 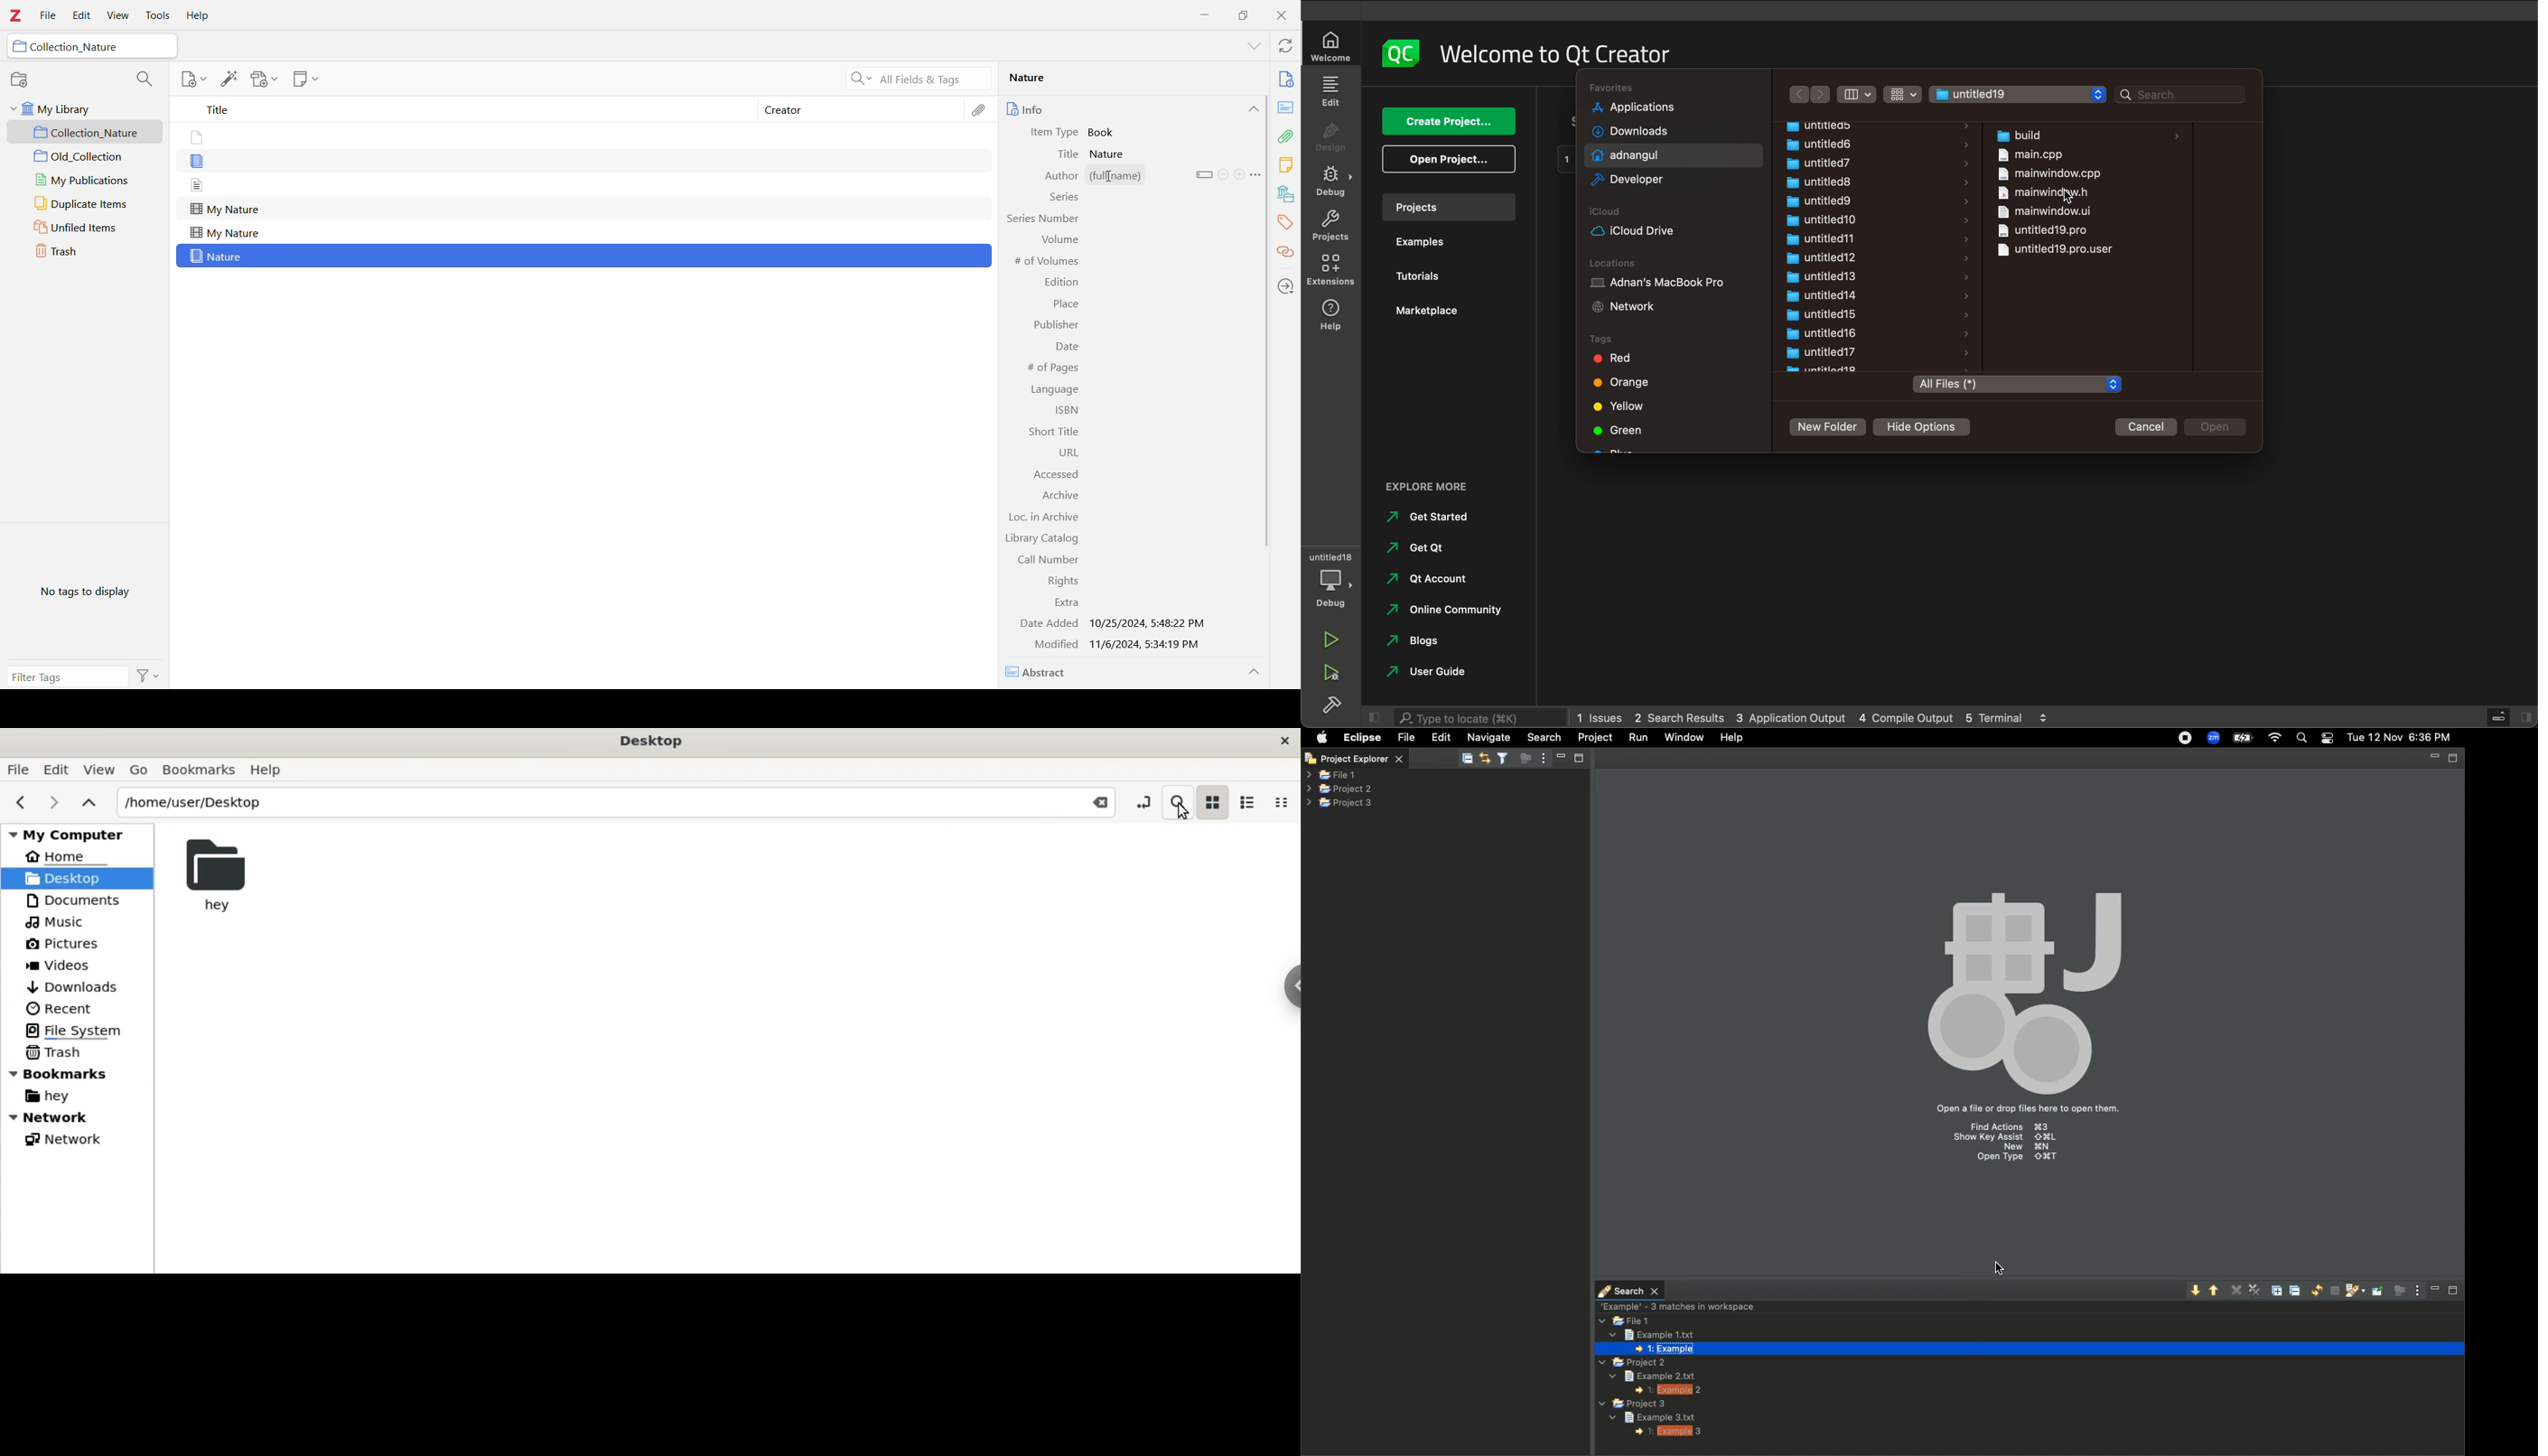 What do you see at coordinates (2376, 1290) in the screenshot?
I see `Pin the search view` at bounding box center [2376, 1290].